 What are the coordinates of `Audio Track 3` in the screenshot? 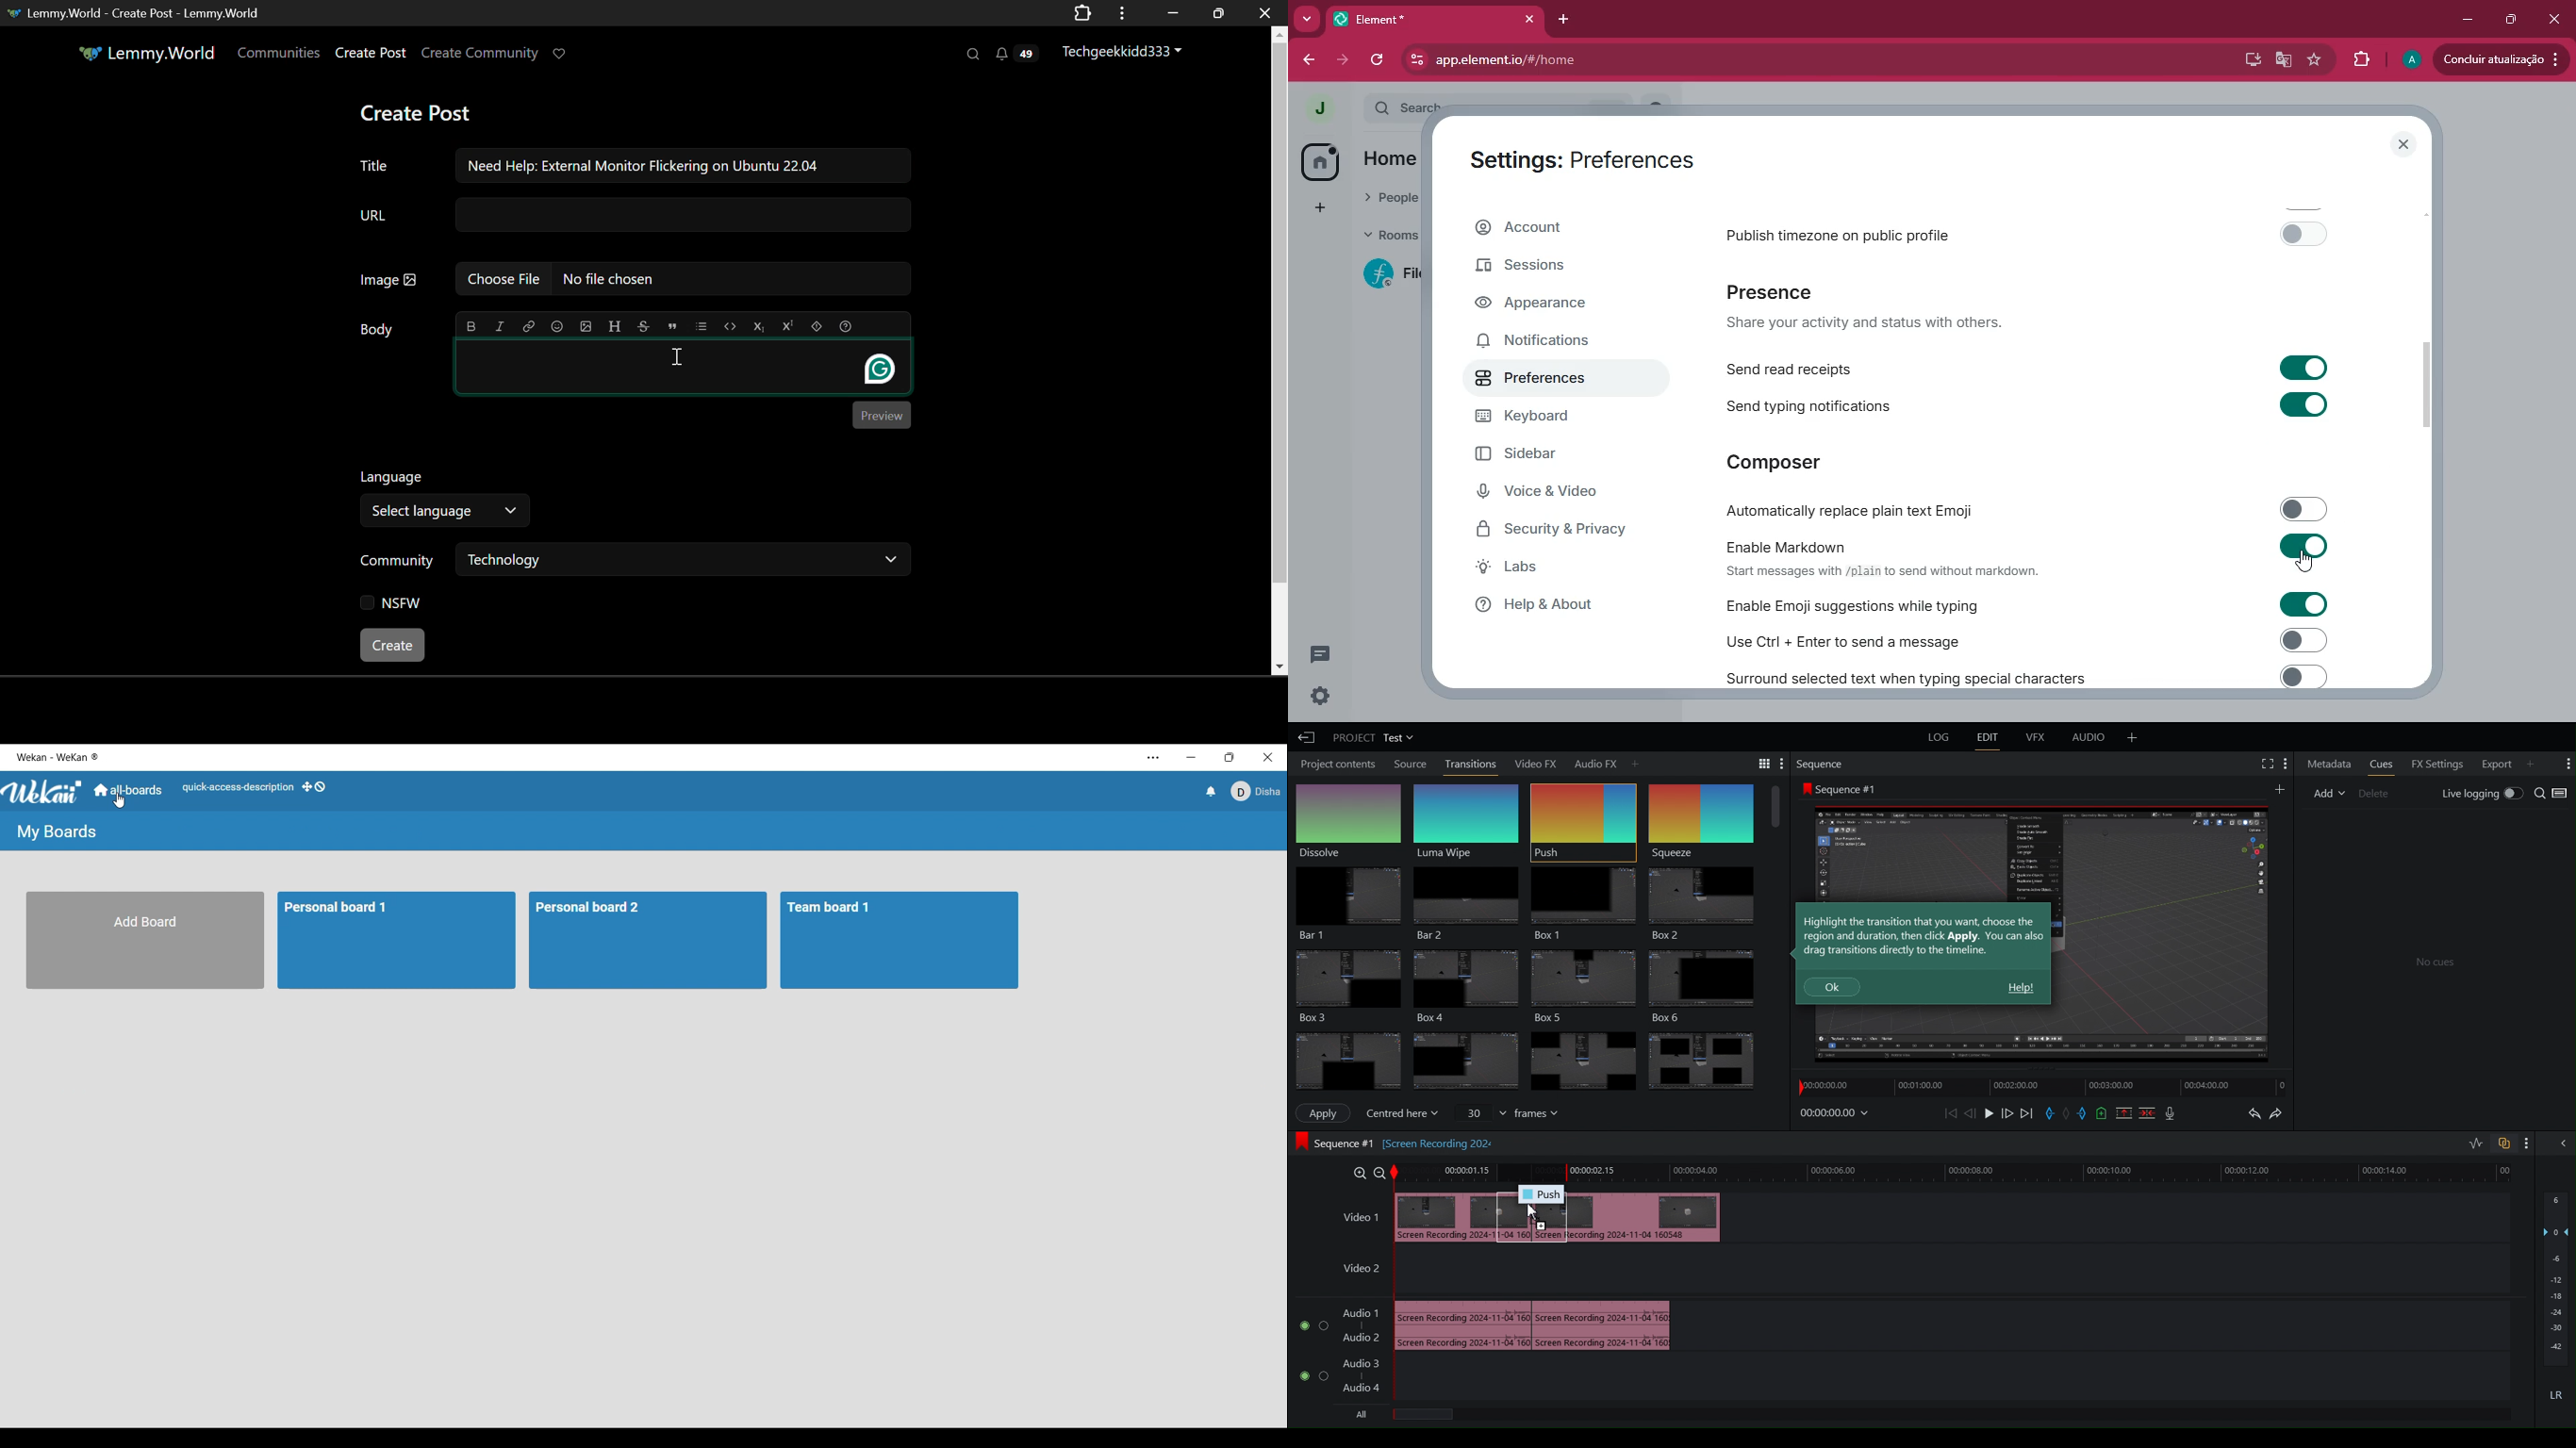 It's located at (1365, 1360).